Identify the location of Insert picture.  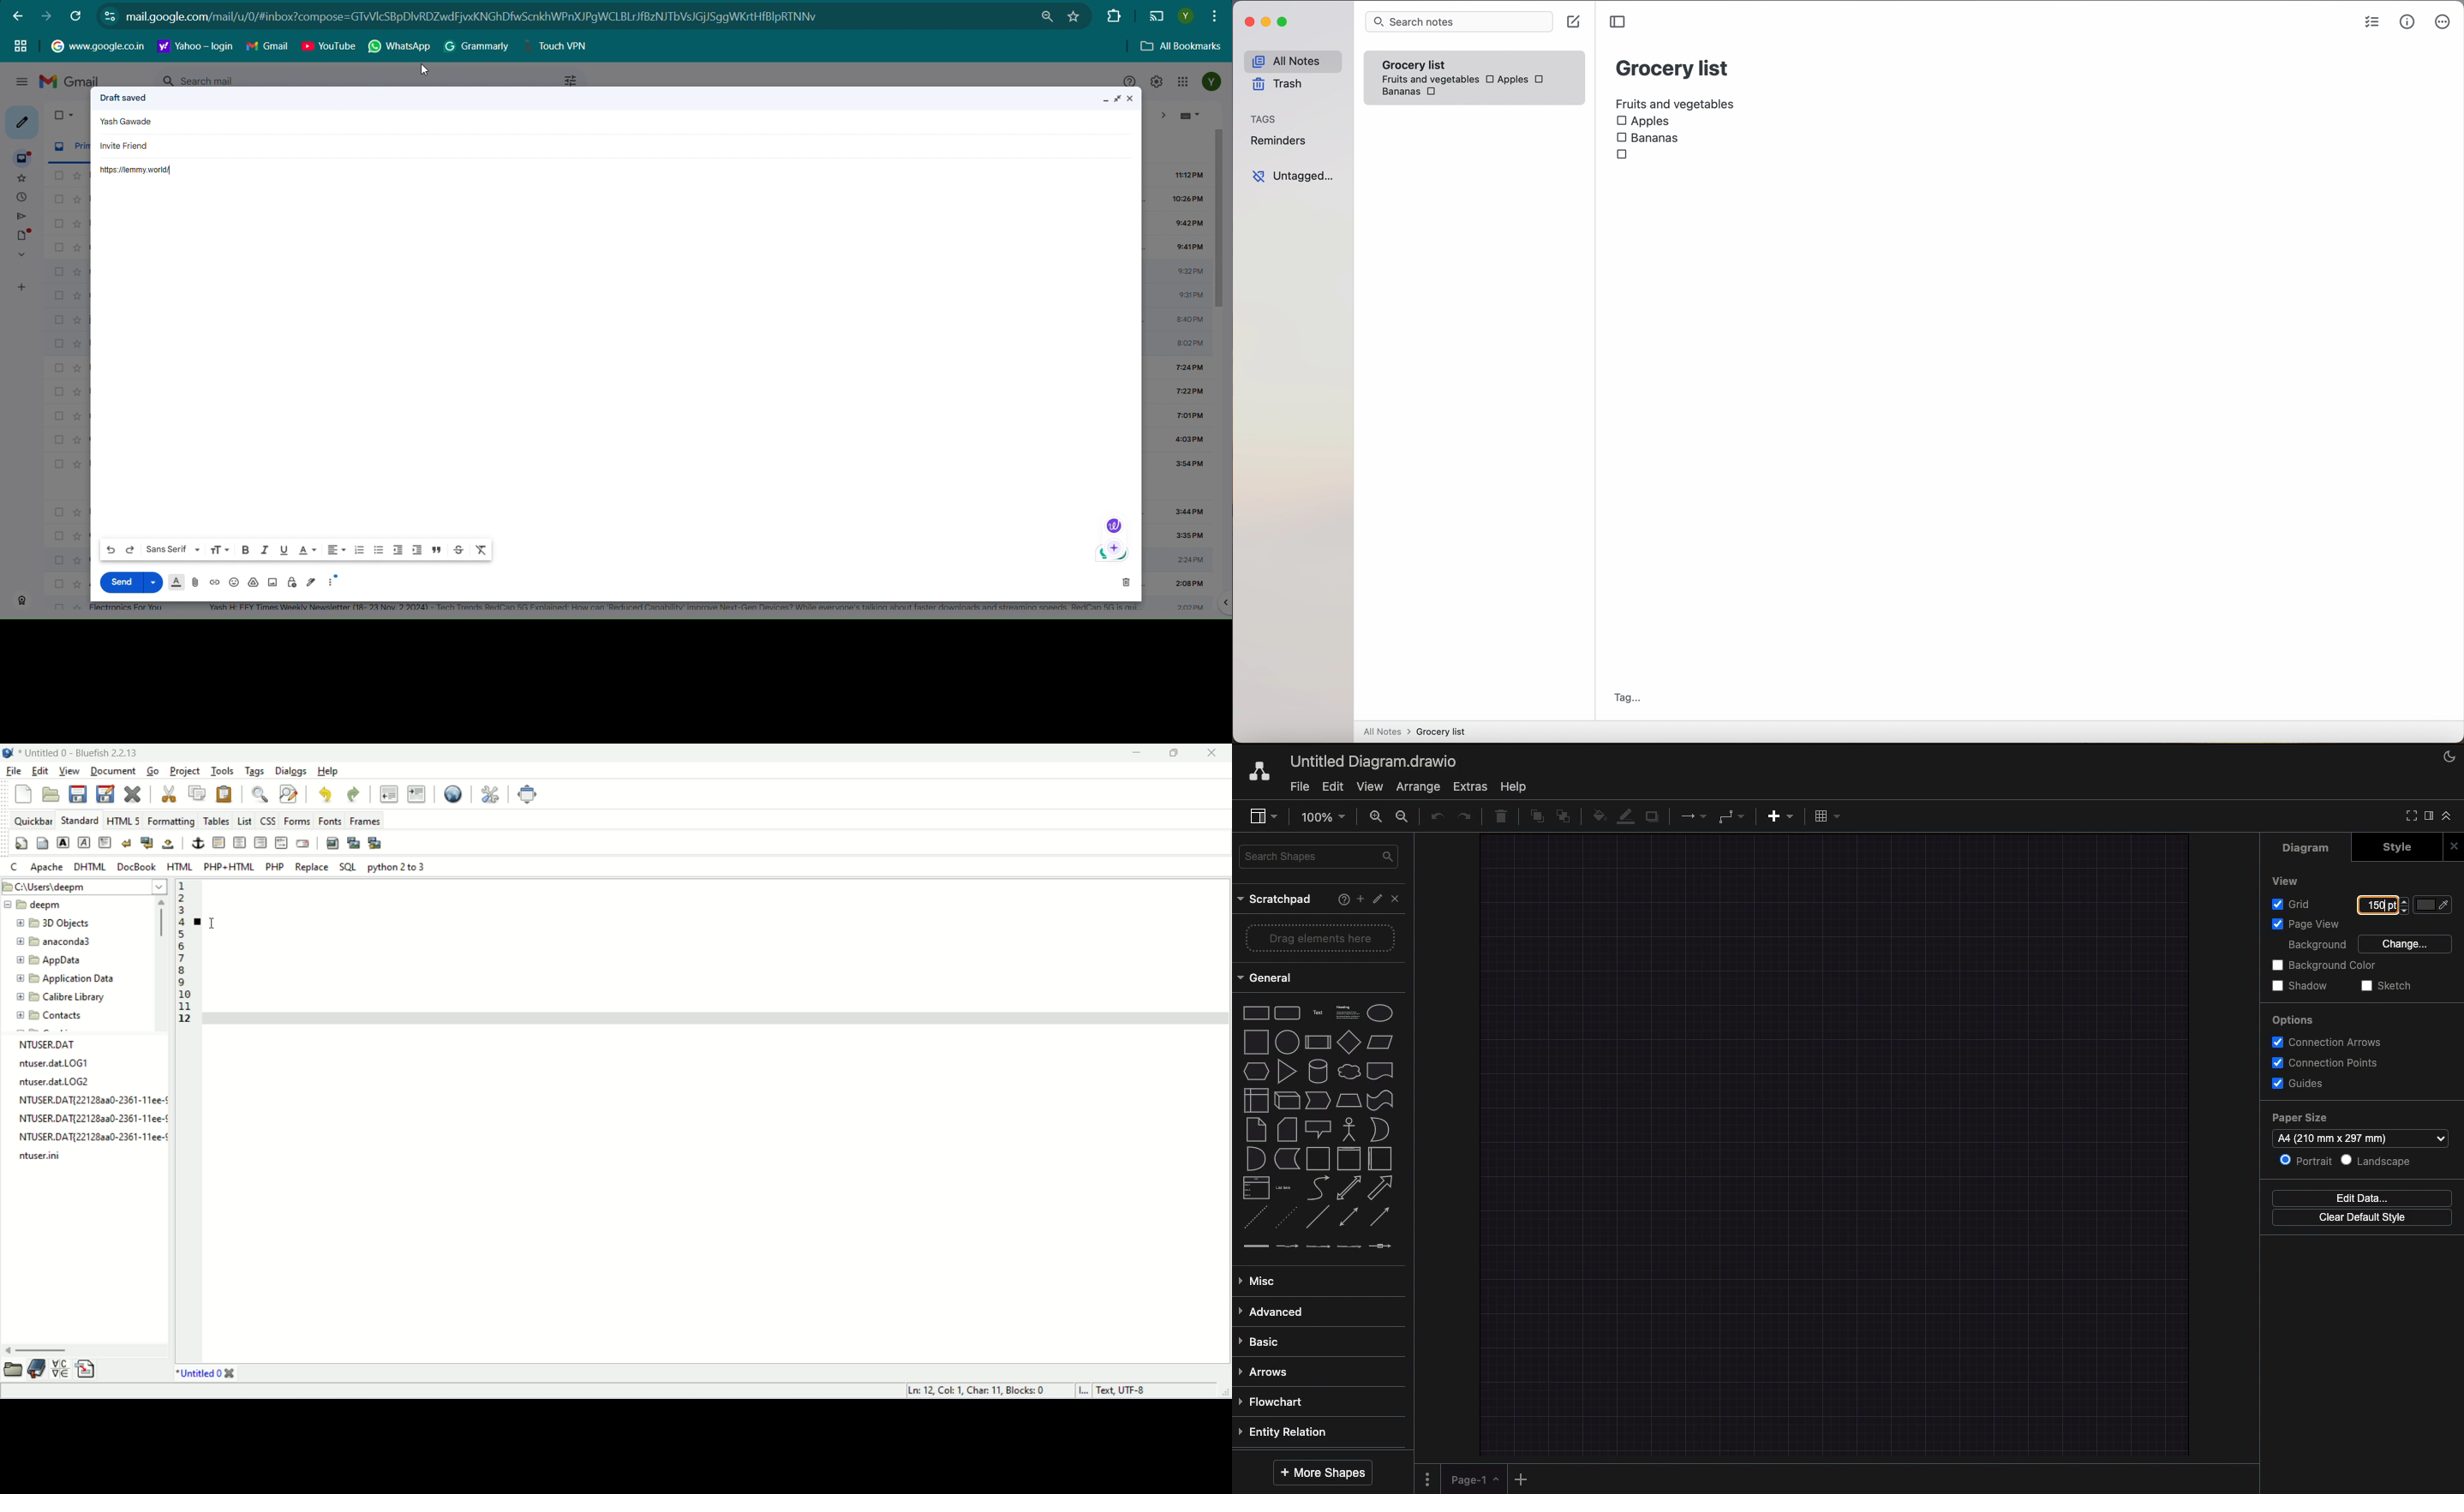
(272, 583).